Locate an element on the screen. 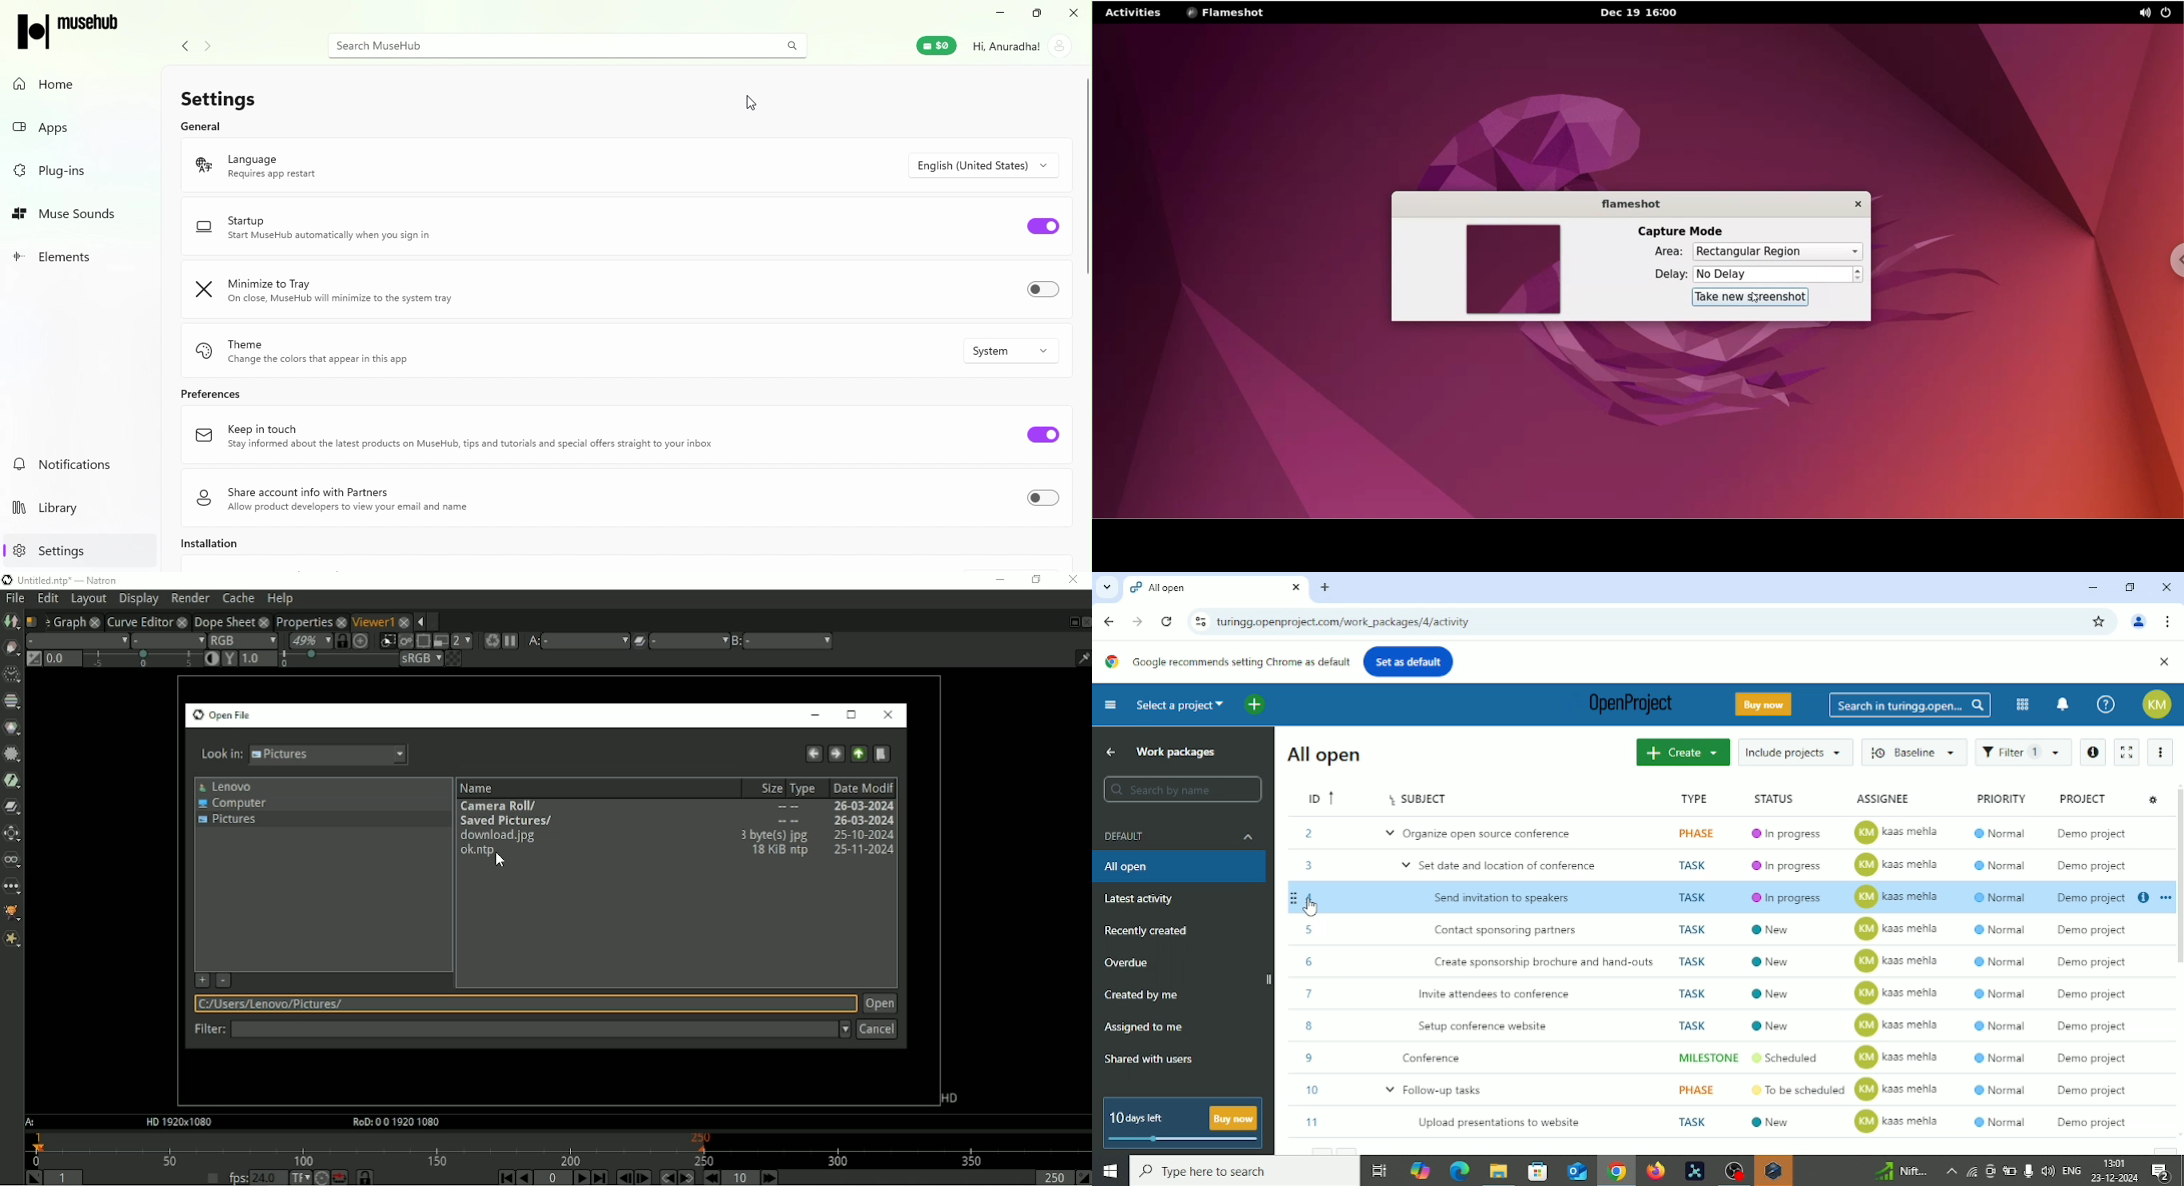 This screenshot has width=2184, height=1204. Size is located at coordinates (768, 788).